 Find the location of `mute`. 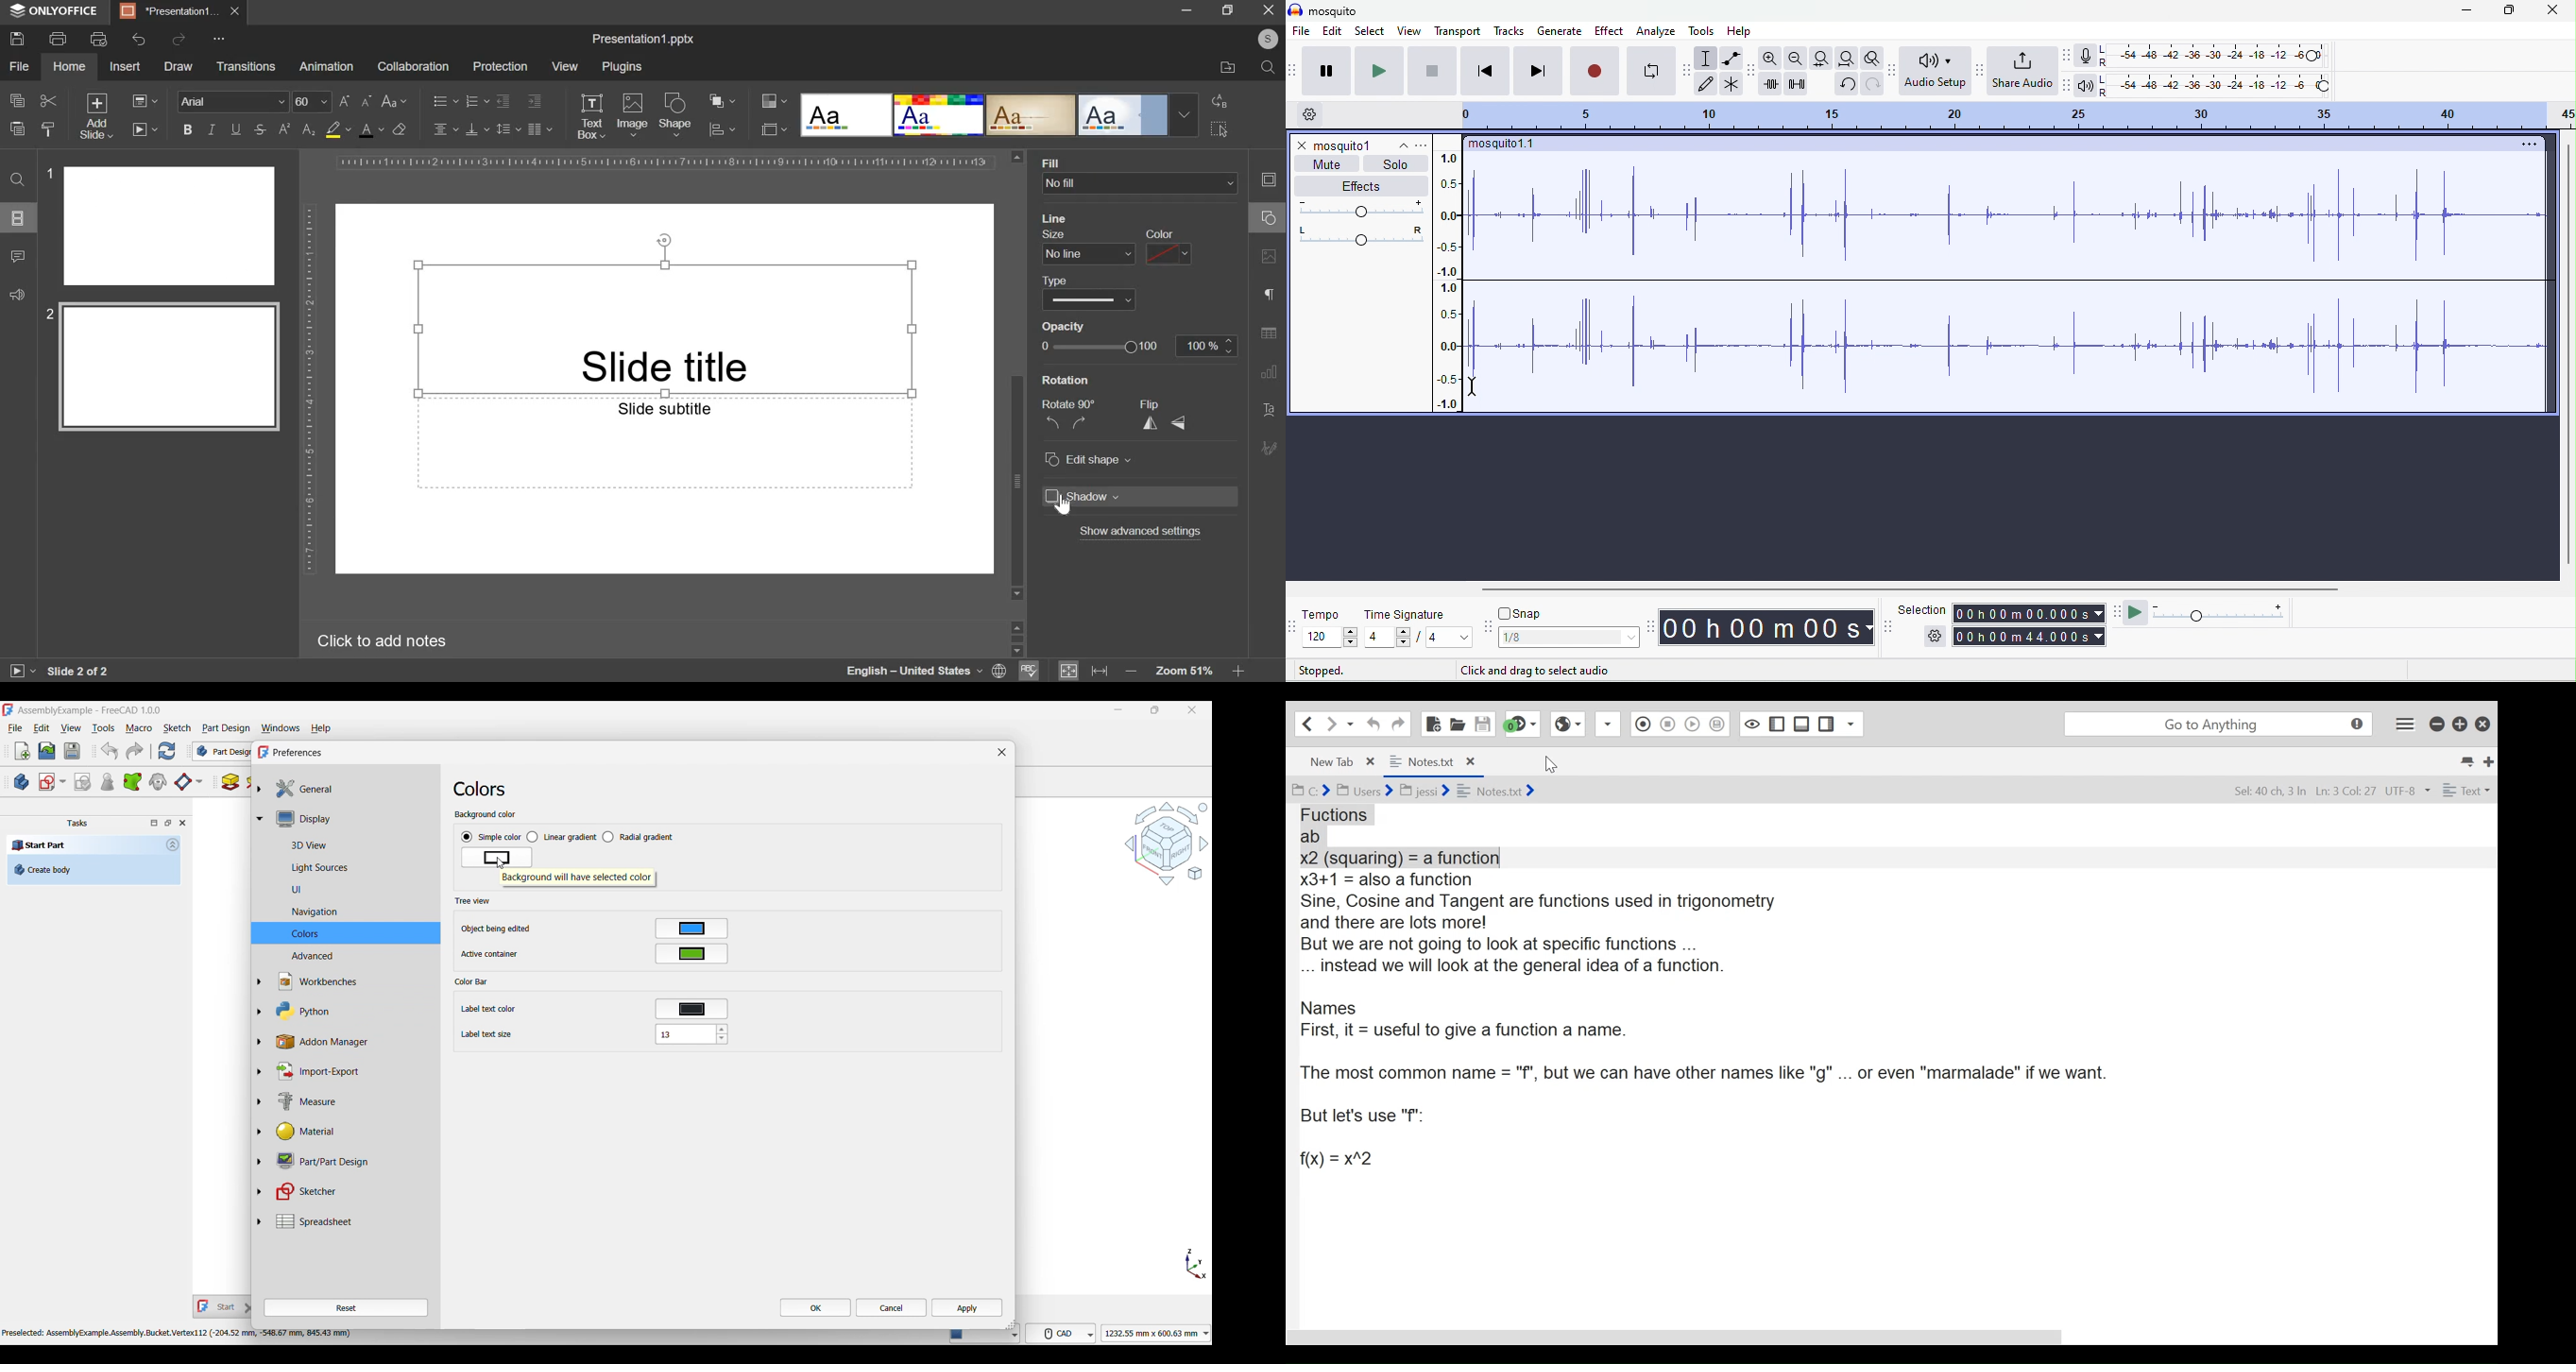

mute is located at coordinates (1327, 163).